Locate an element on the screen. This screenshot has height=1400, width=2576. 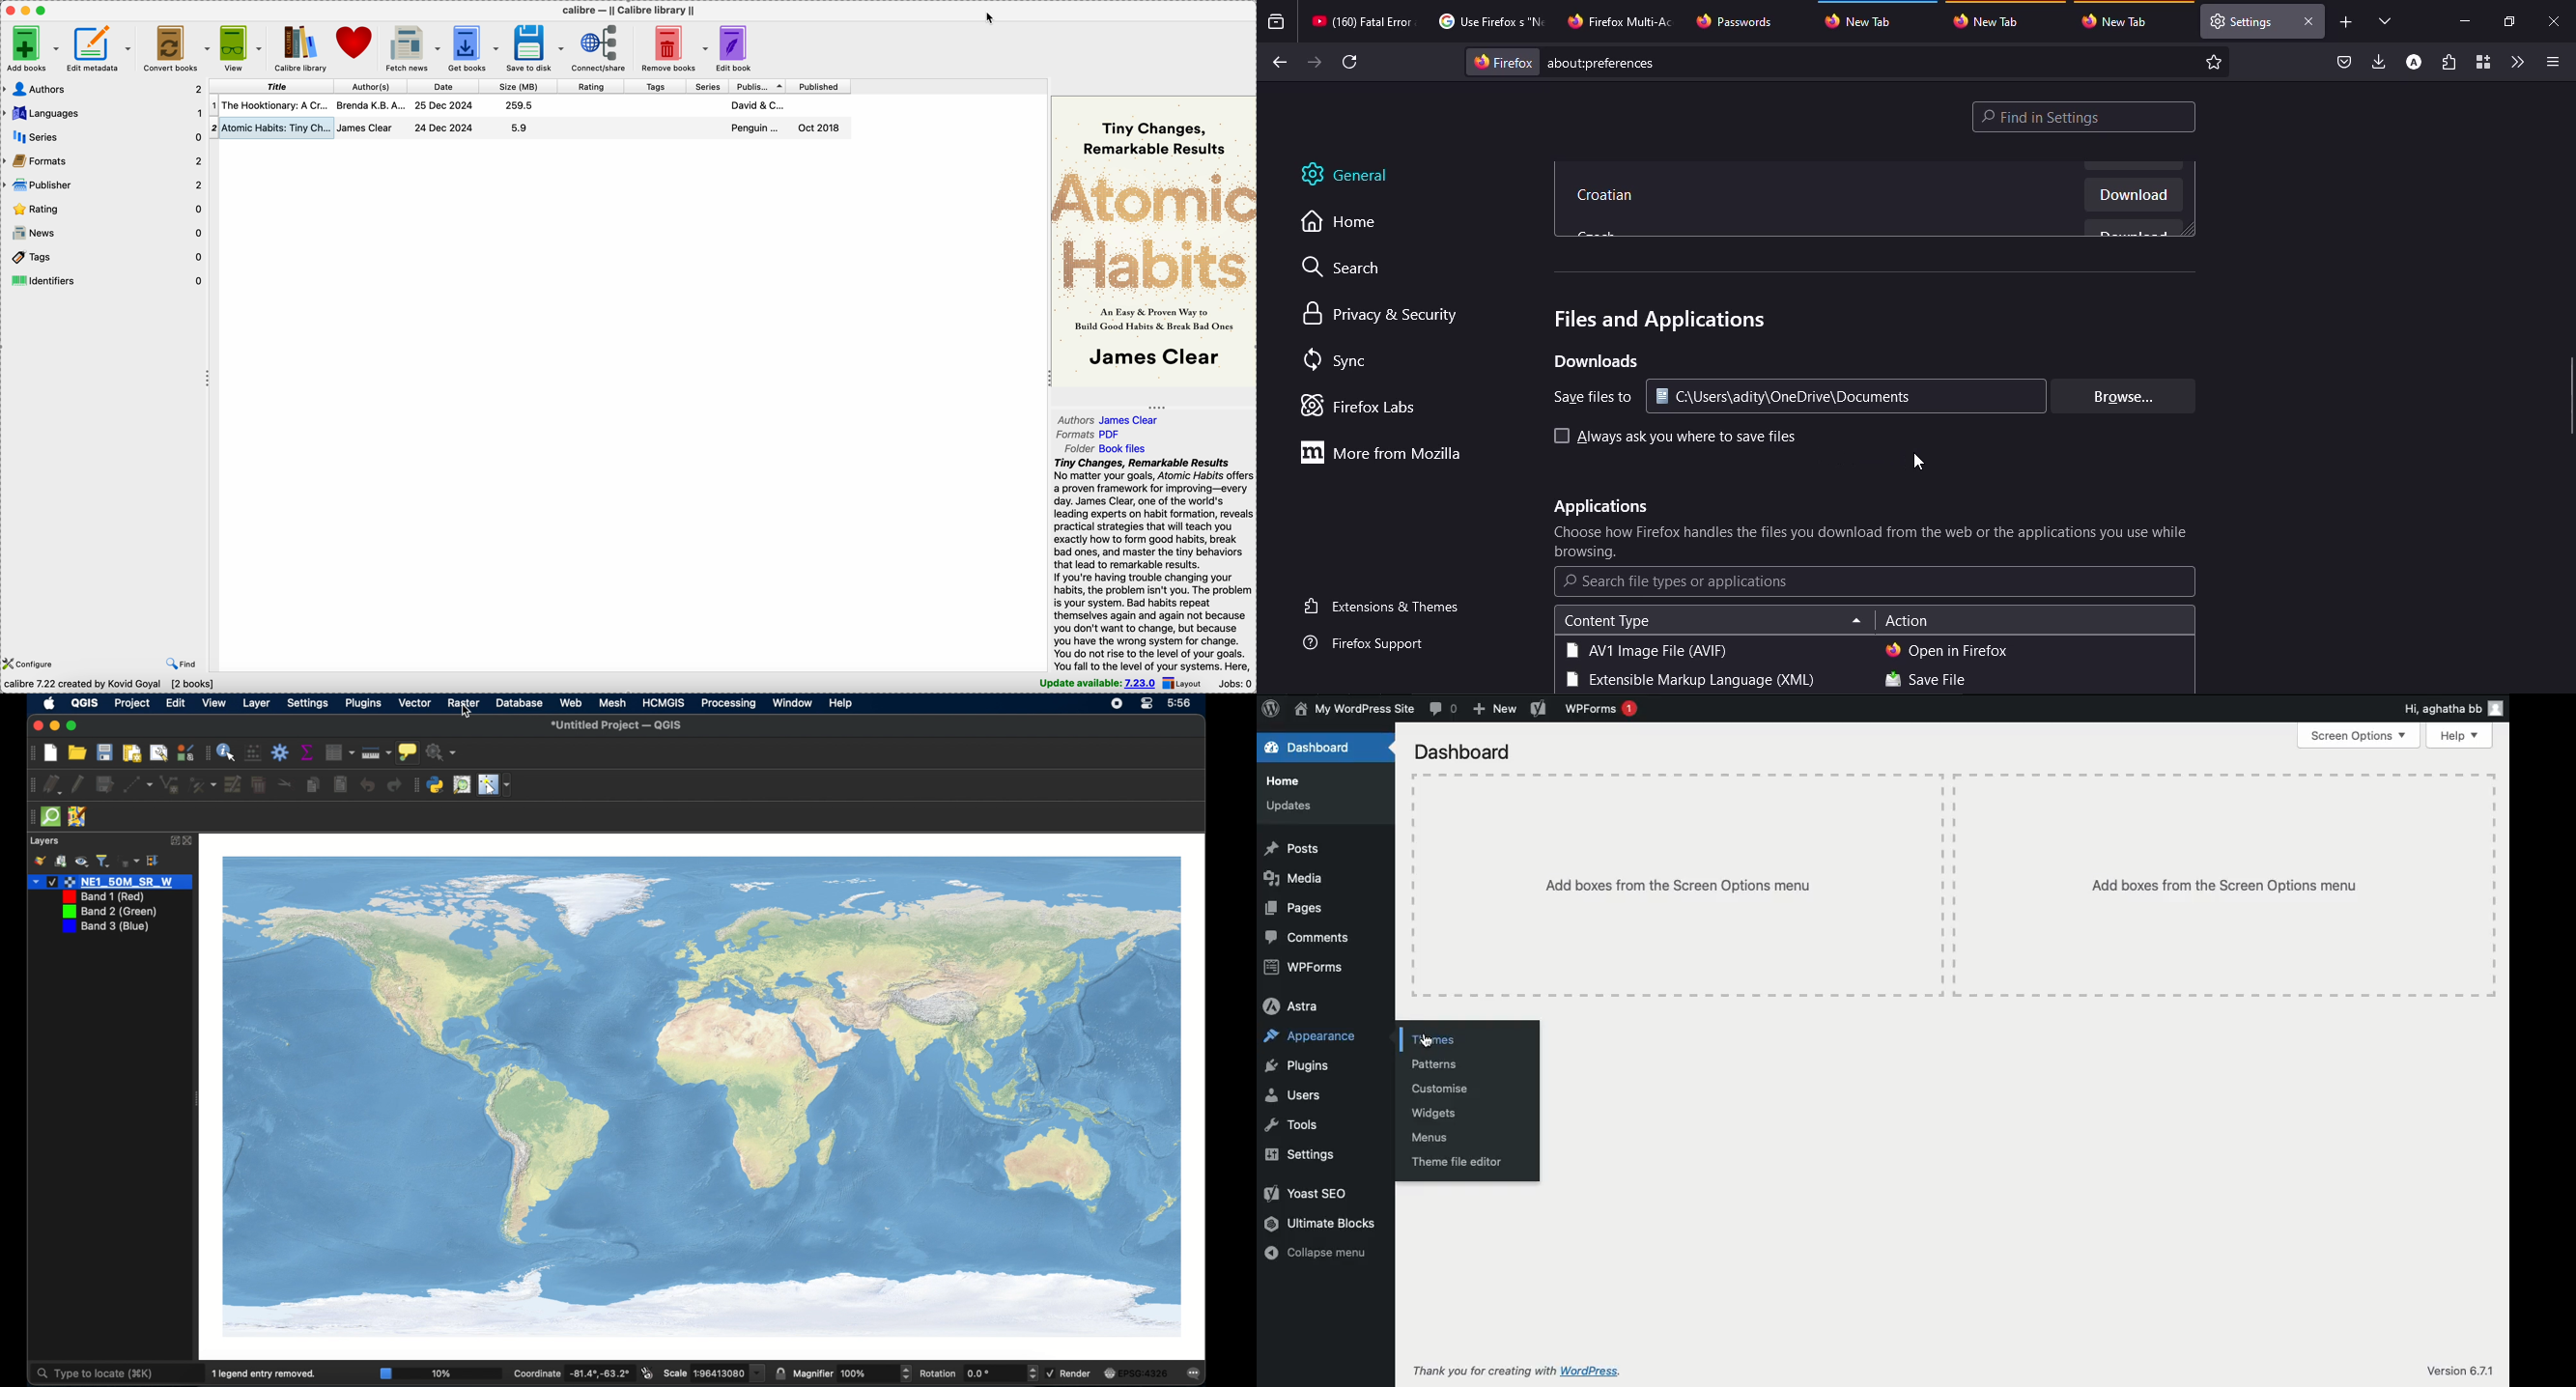
Click is located at coordinates (1429, 1040).